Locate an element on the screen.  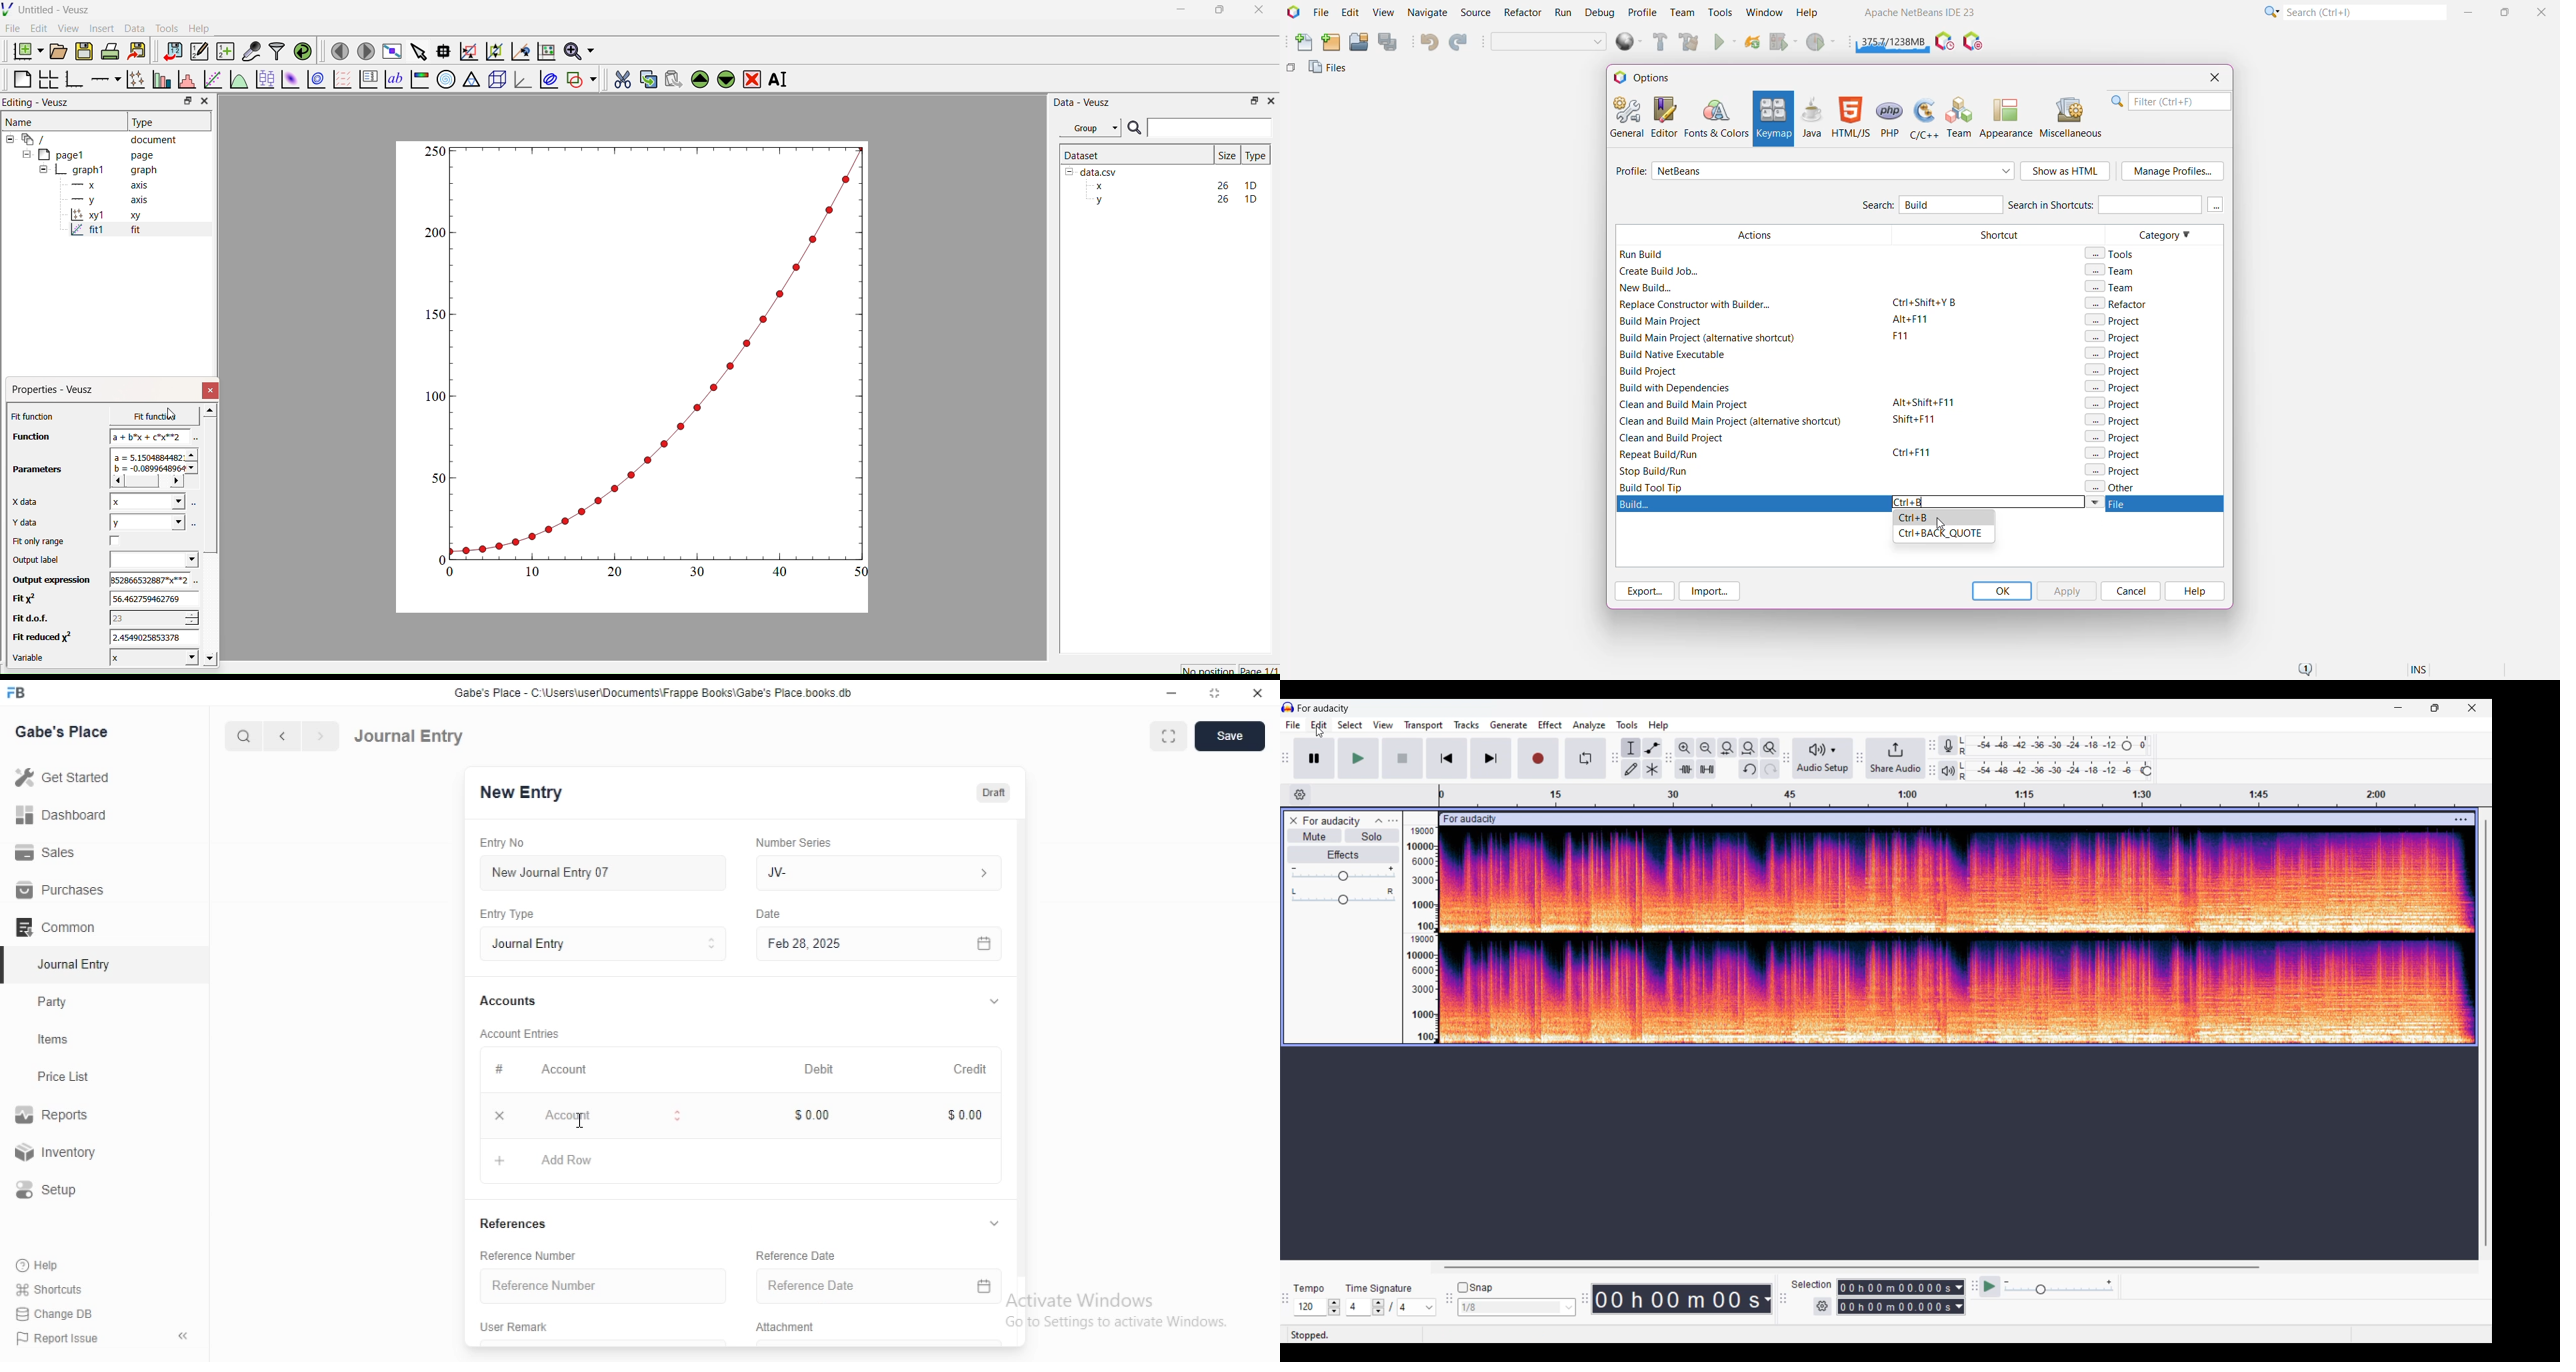
Restore down is located at coordinates (185, 102).